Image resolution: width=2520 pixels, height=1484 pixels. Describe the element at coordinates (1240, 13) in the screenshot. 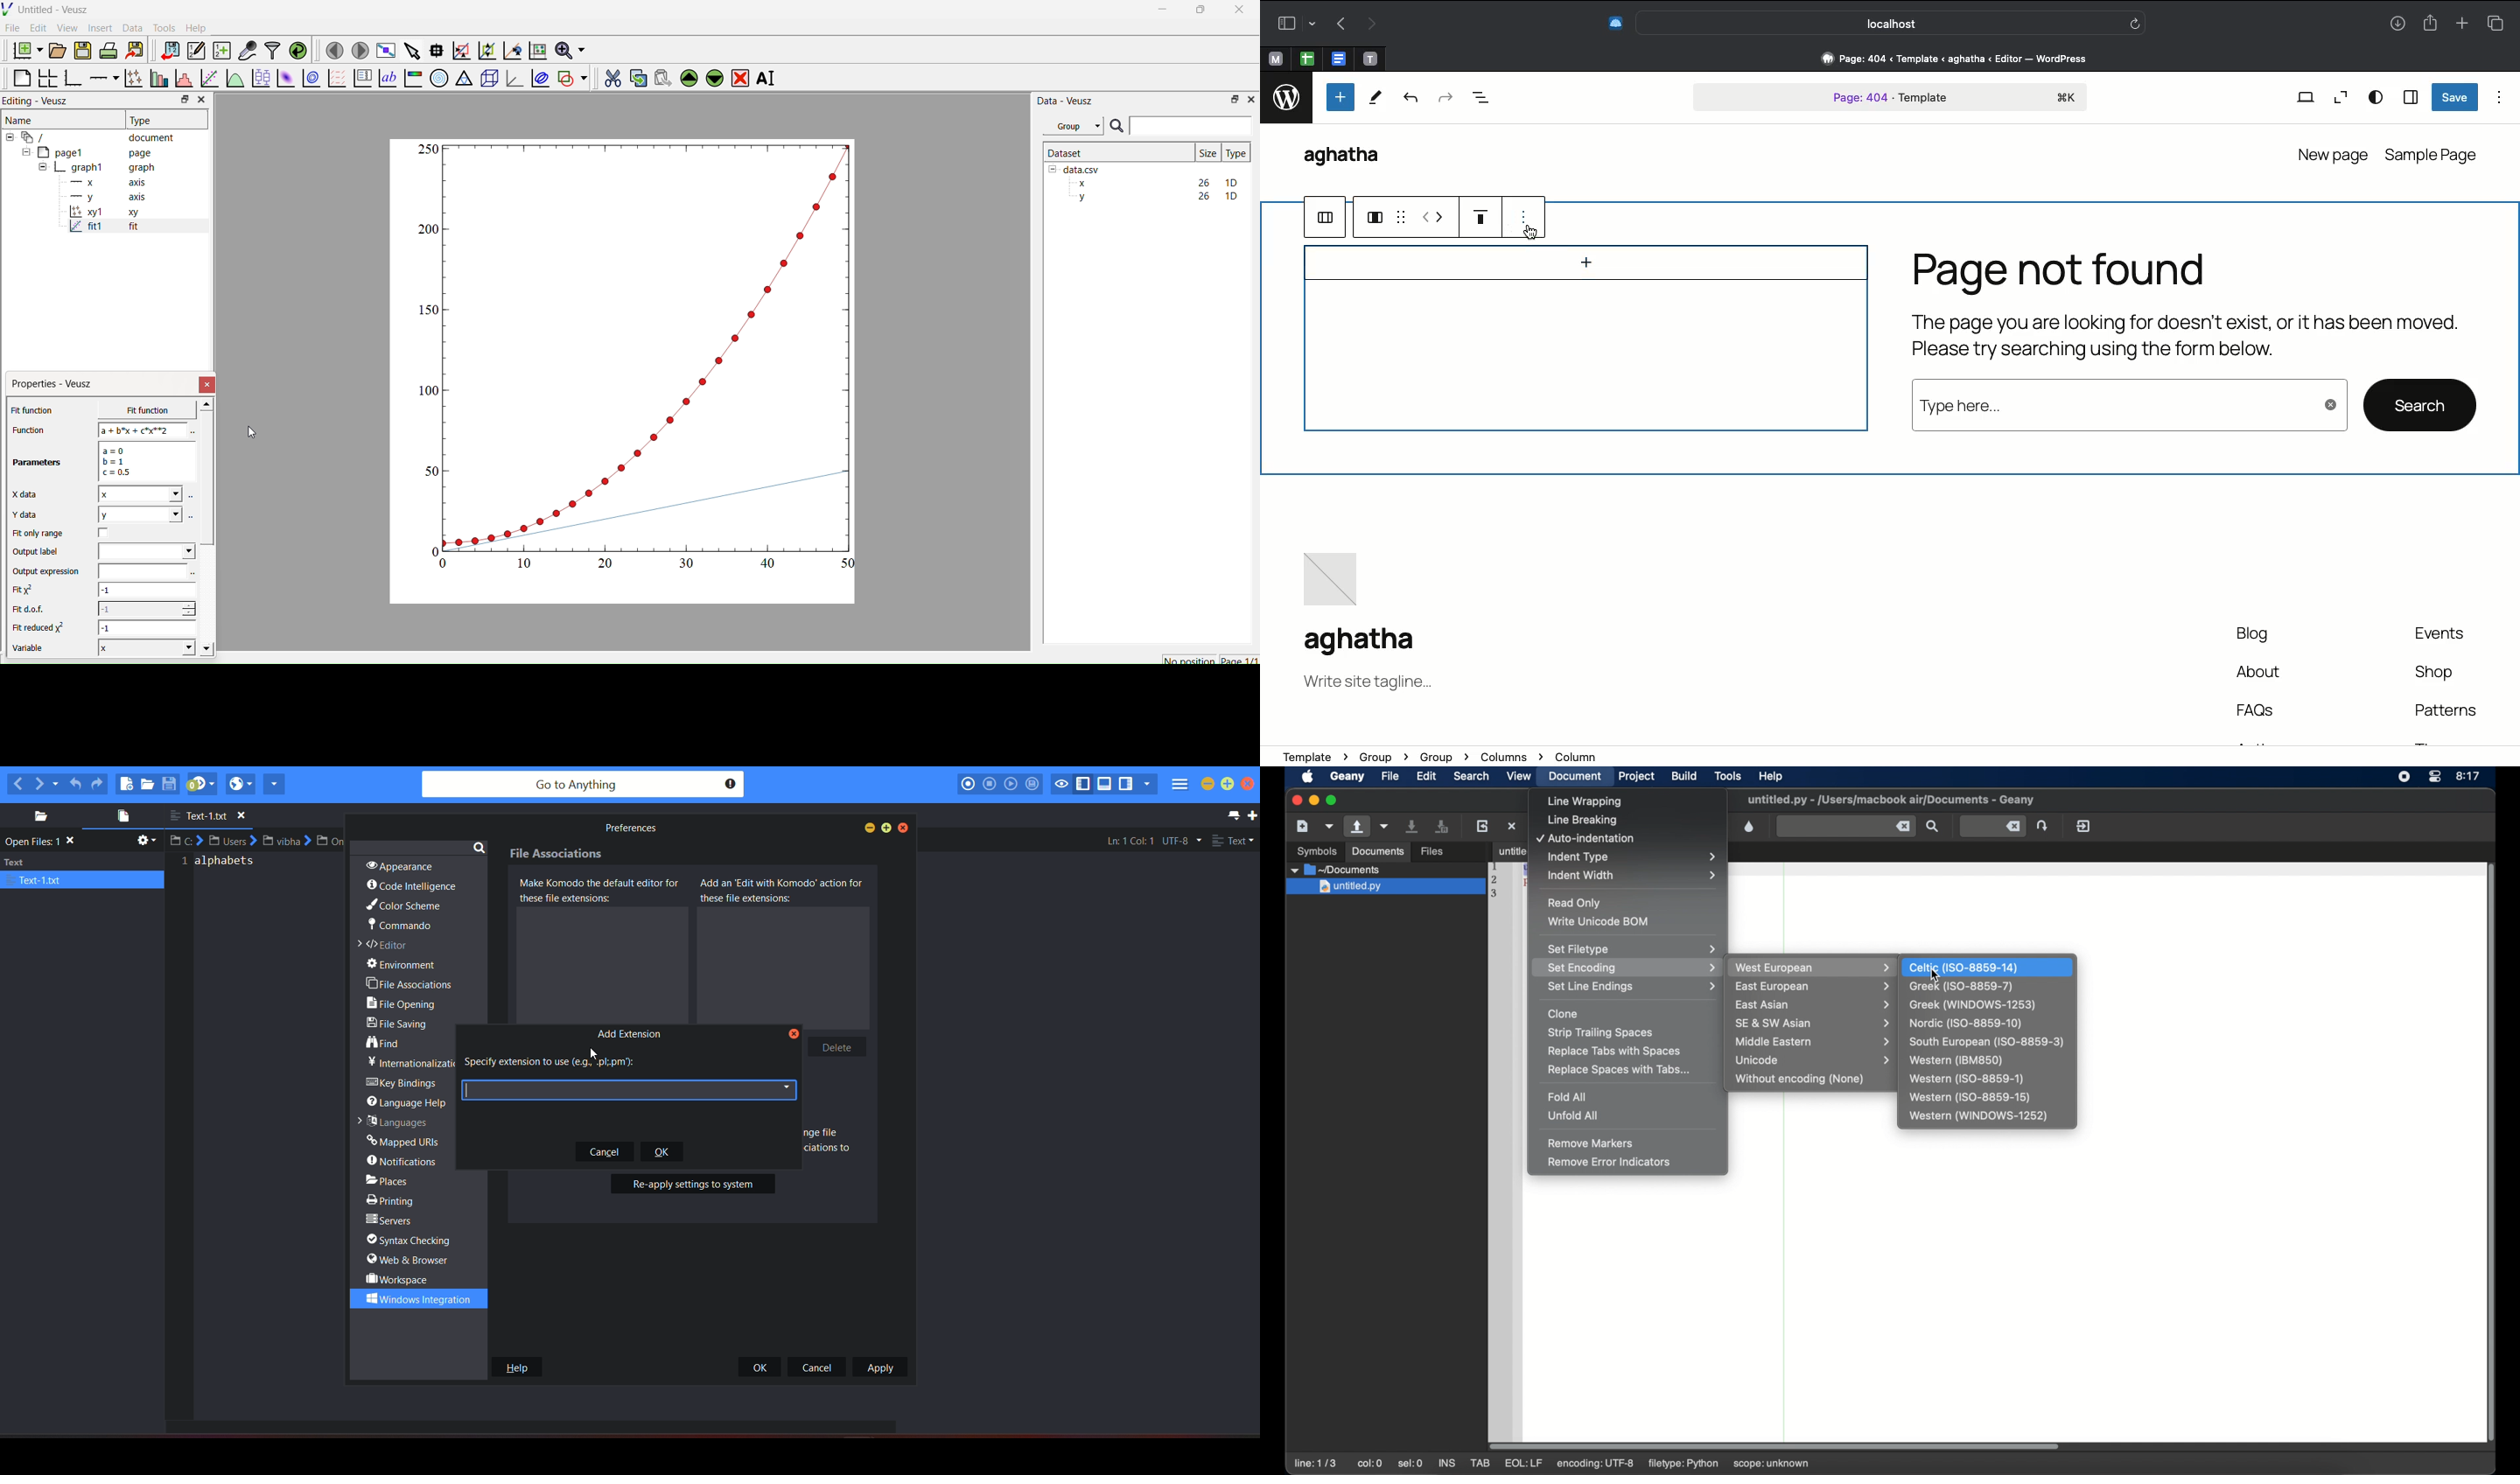

I see `Close` at that location.